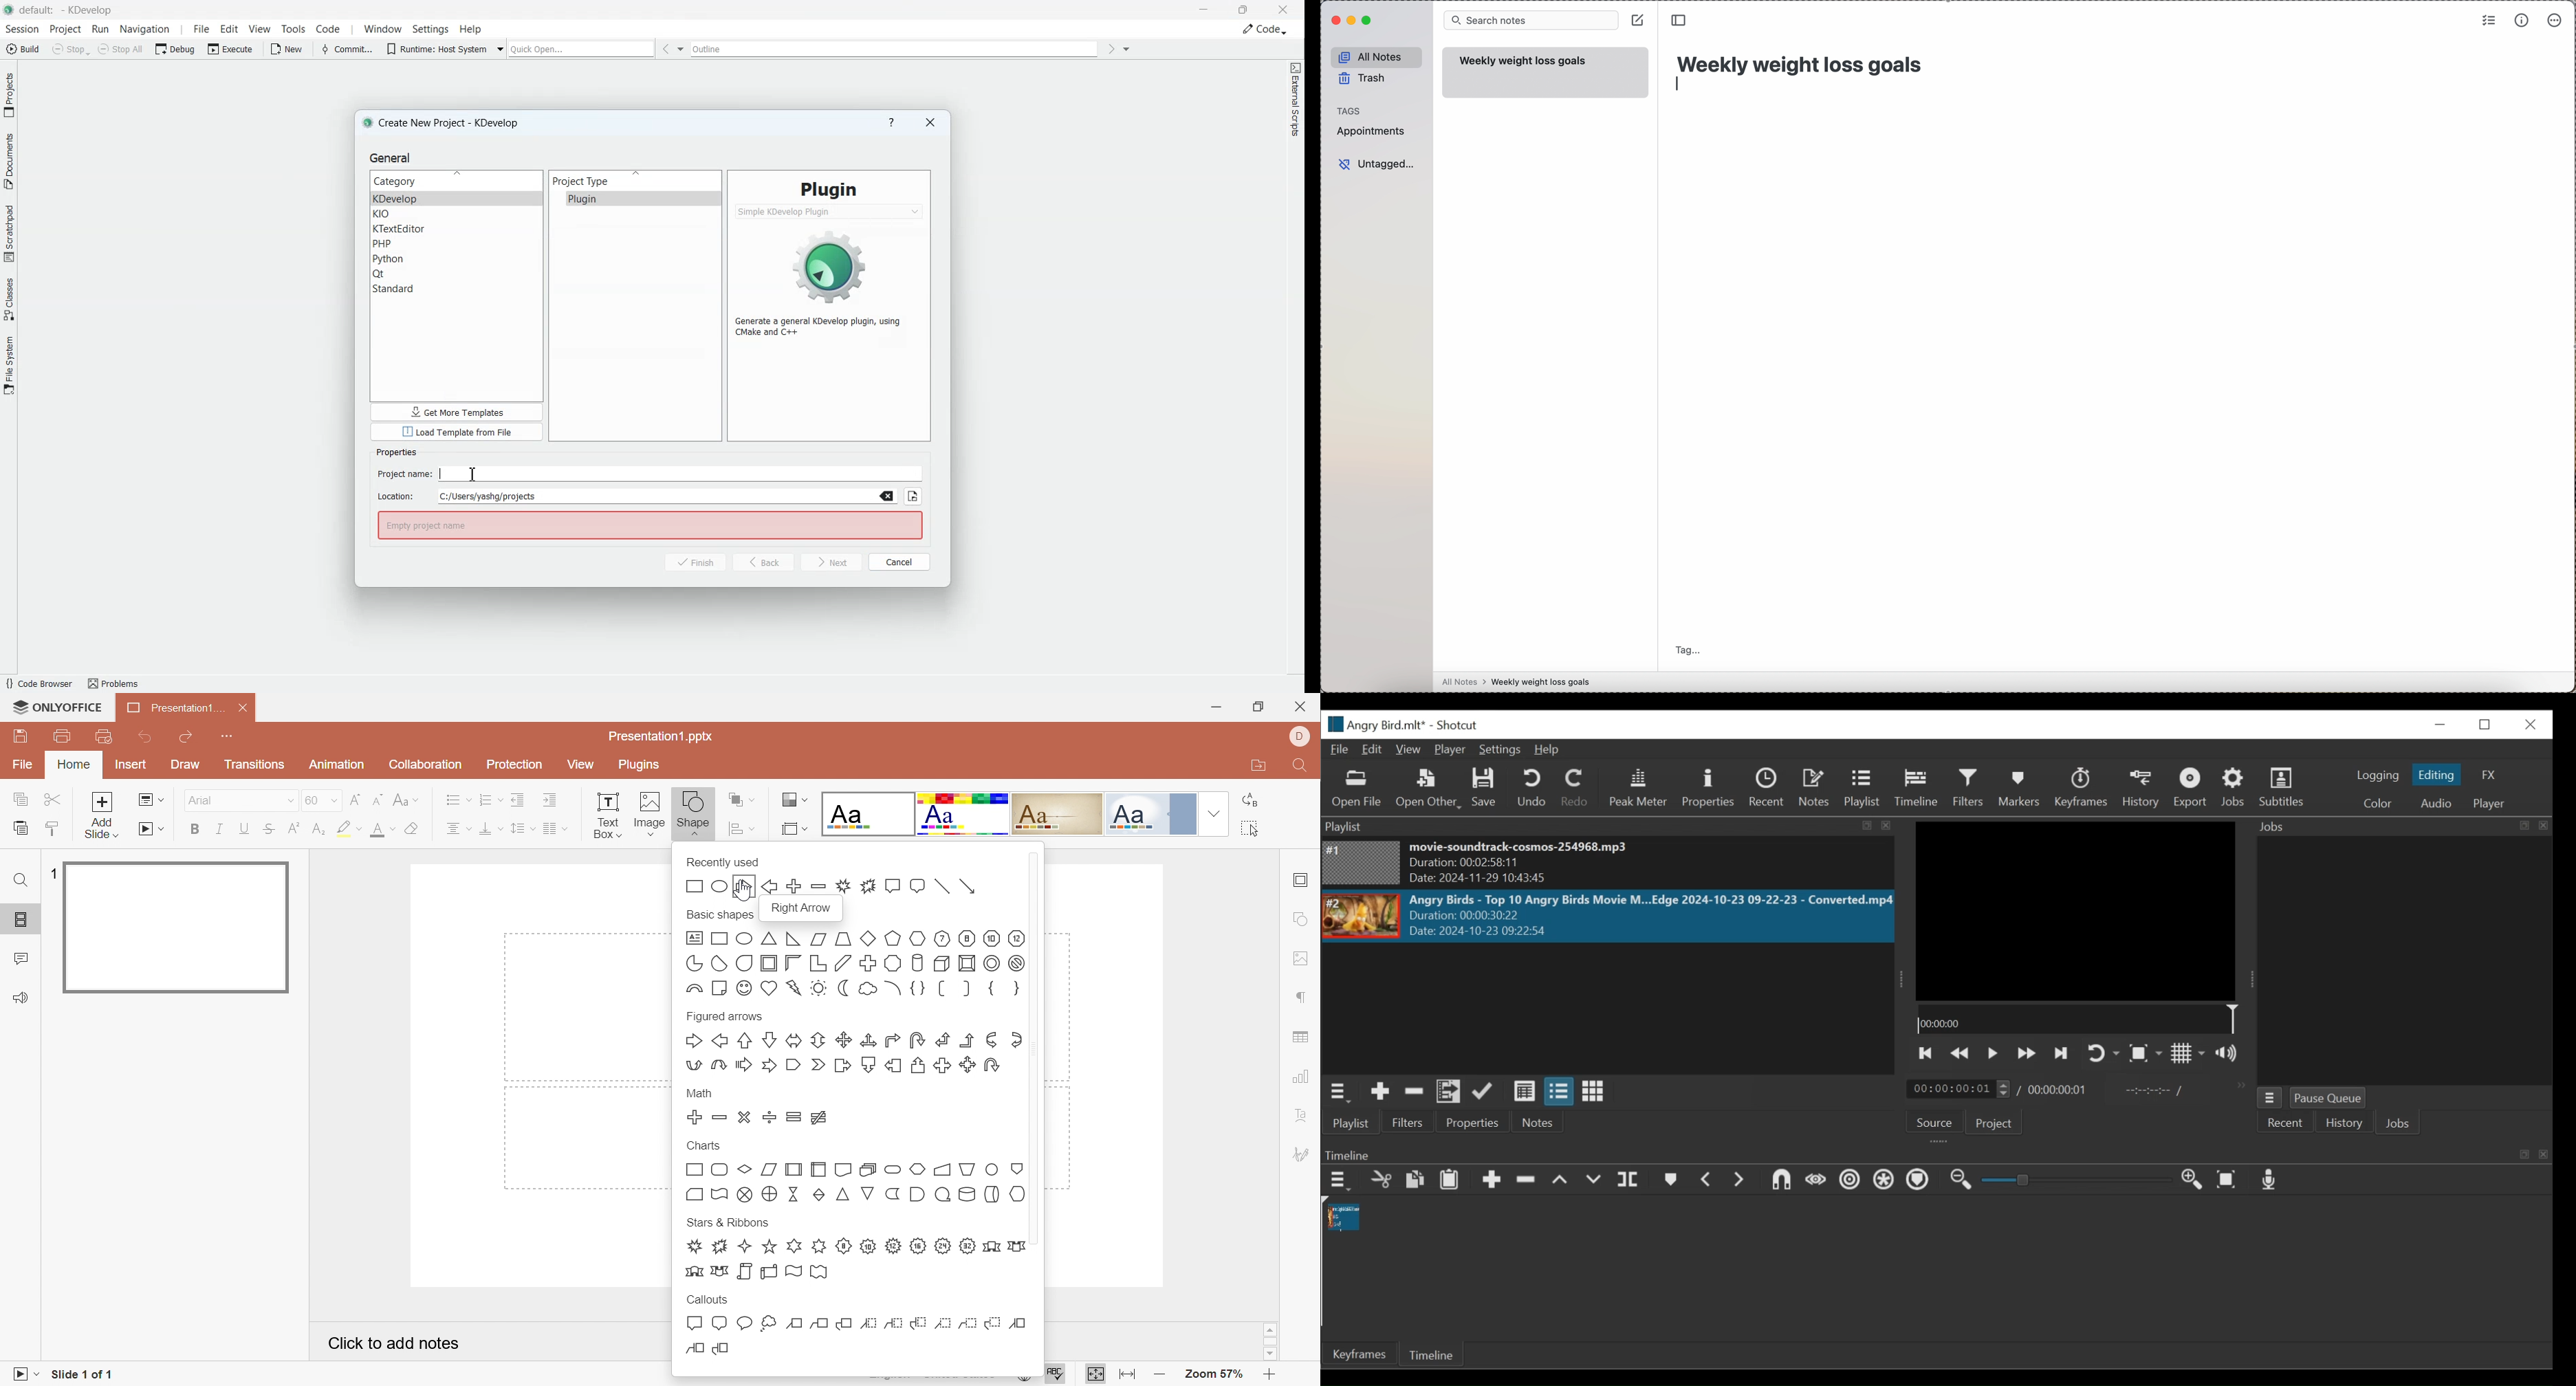  What do you see at coordinates (1362, 862) in the screenshot?
I see `Image` at bounding box center [1362, 862].